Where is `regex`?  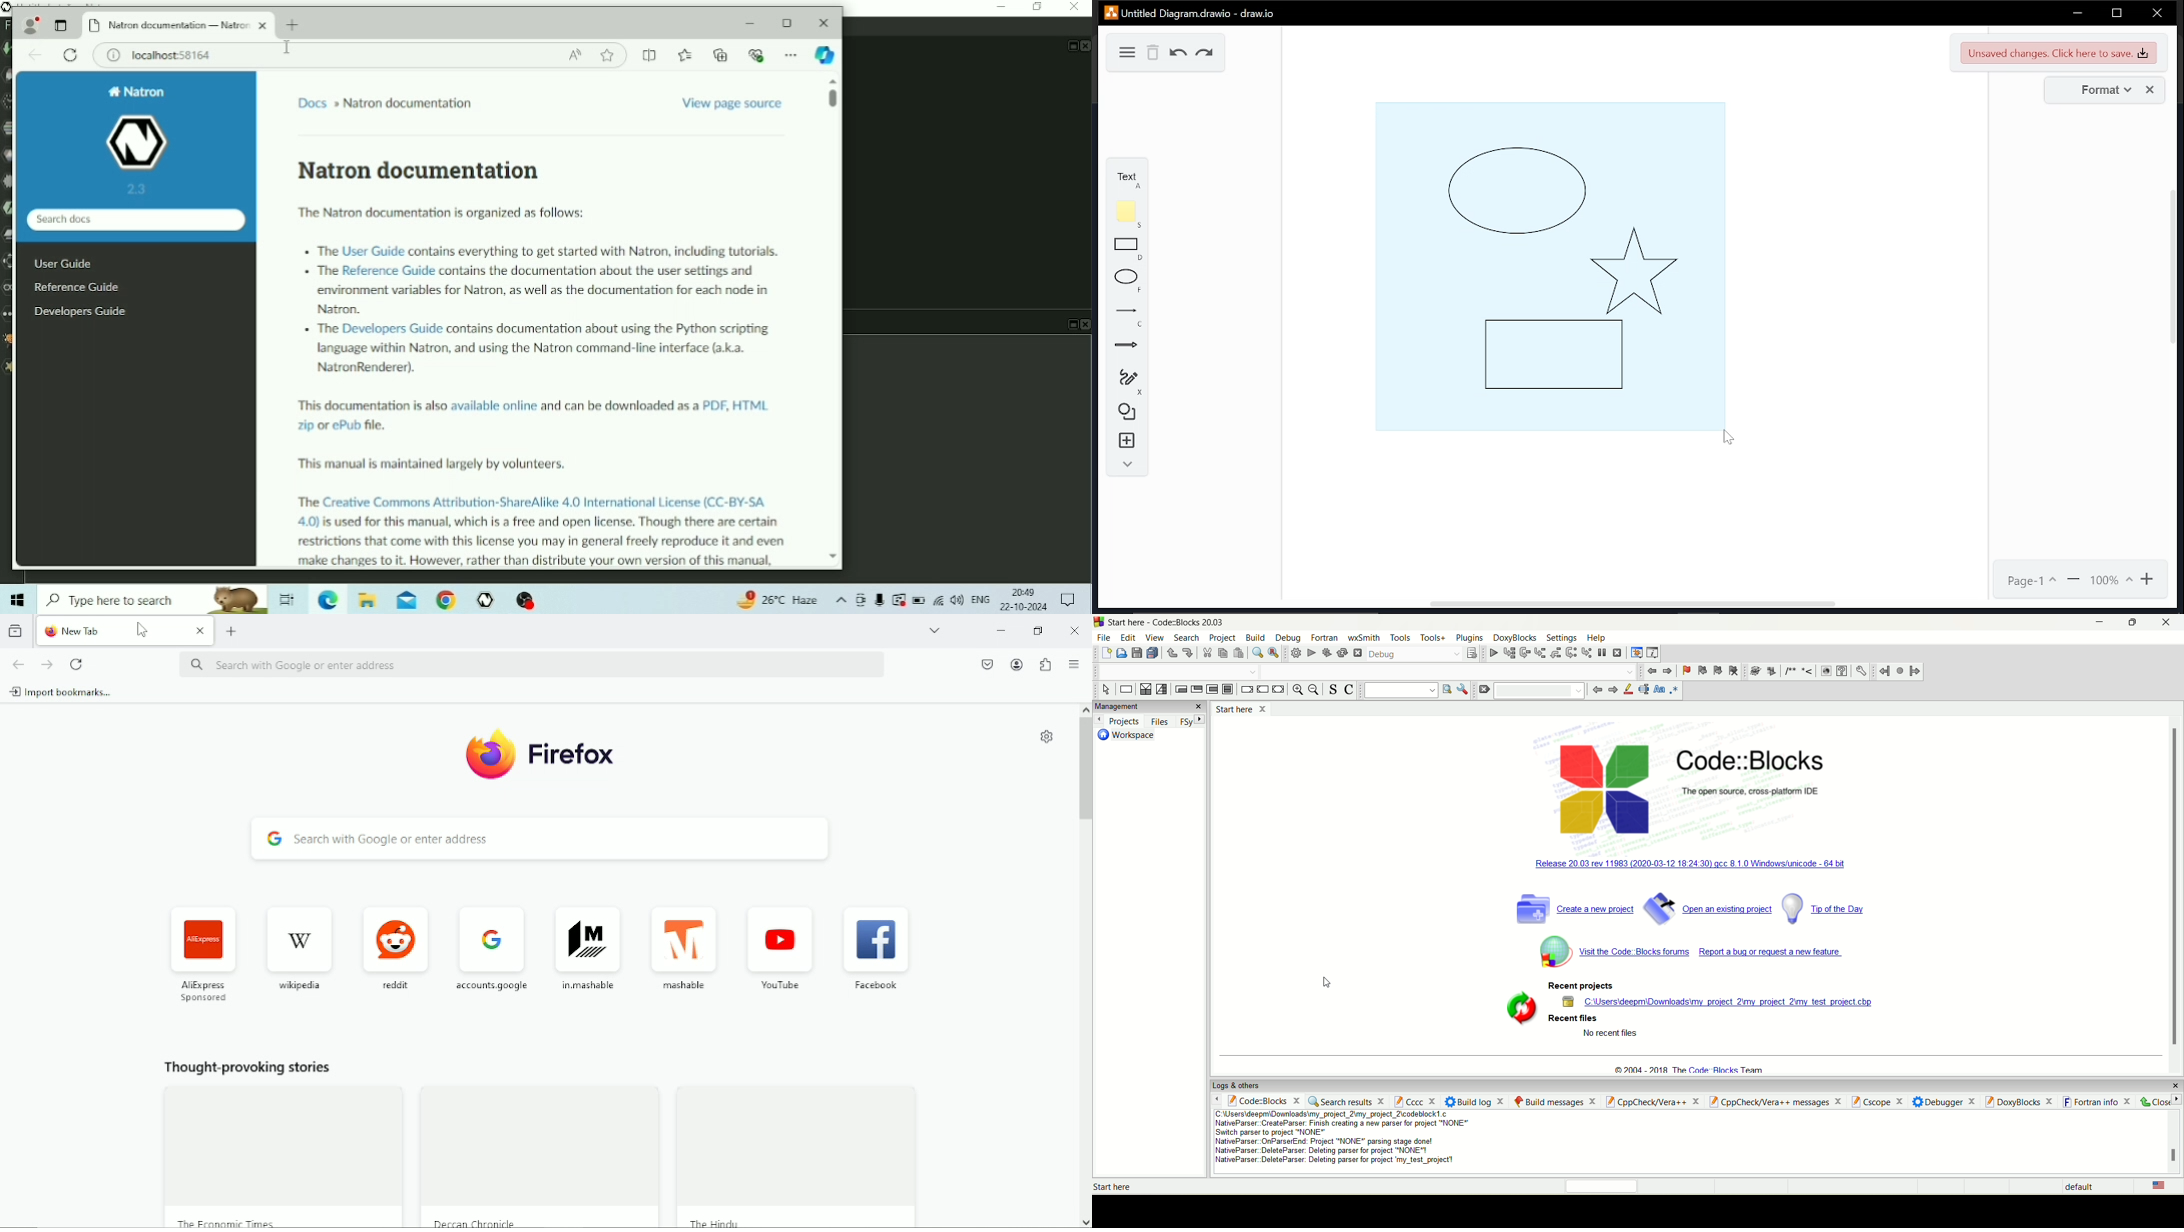 regex is located at coordinates (1674, 690).